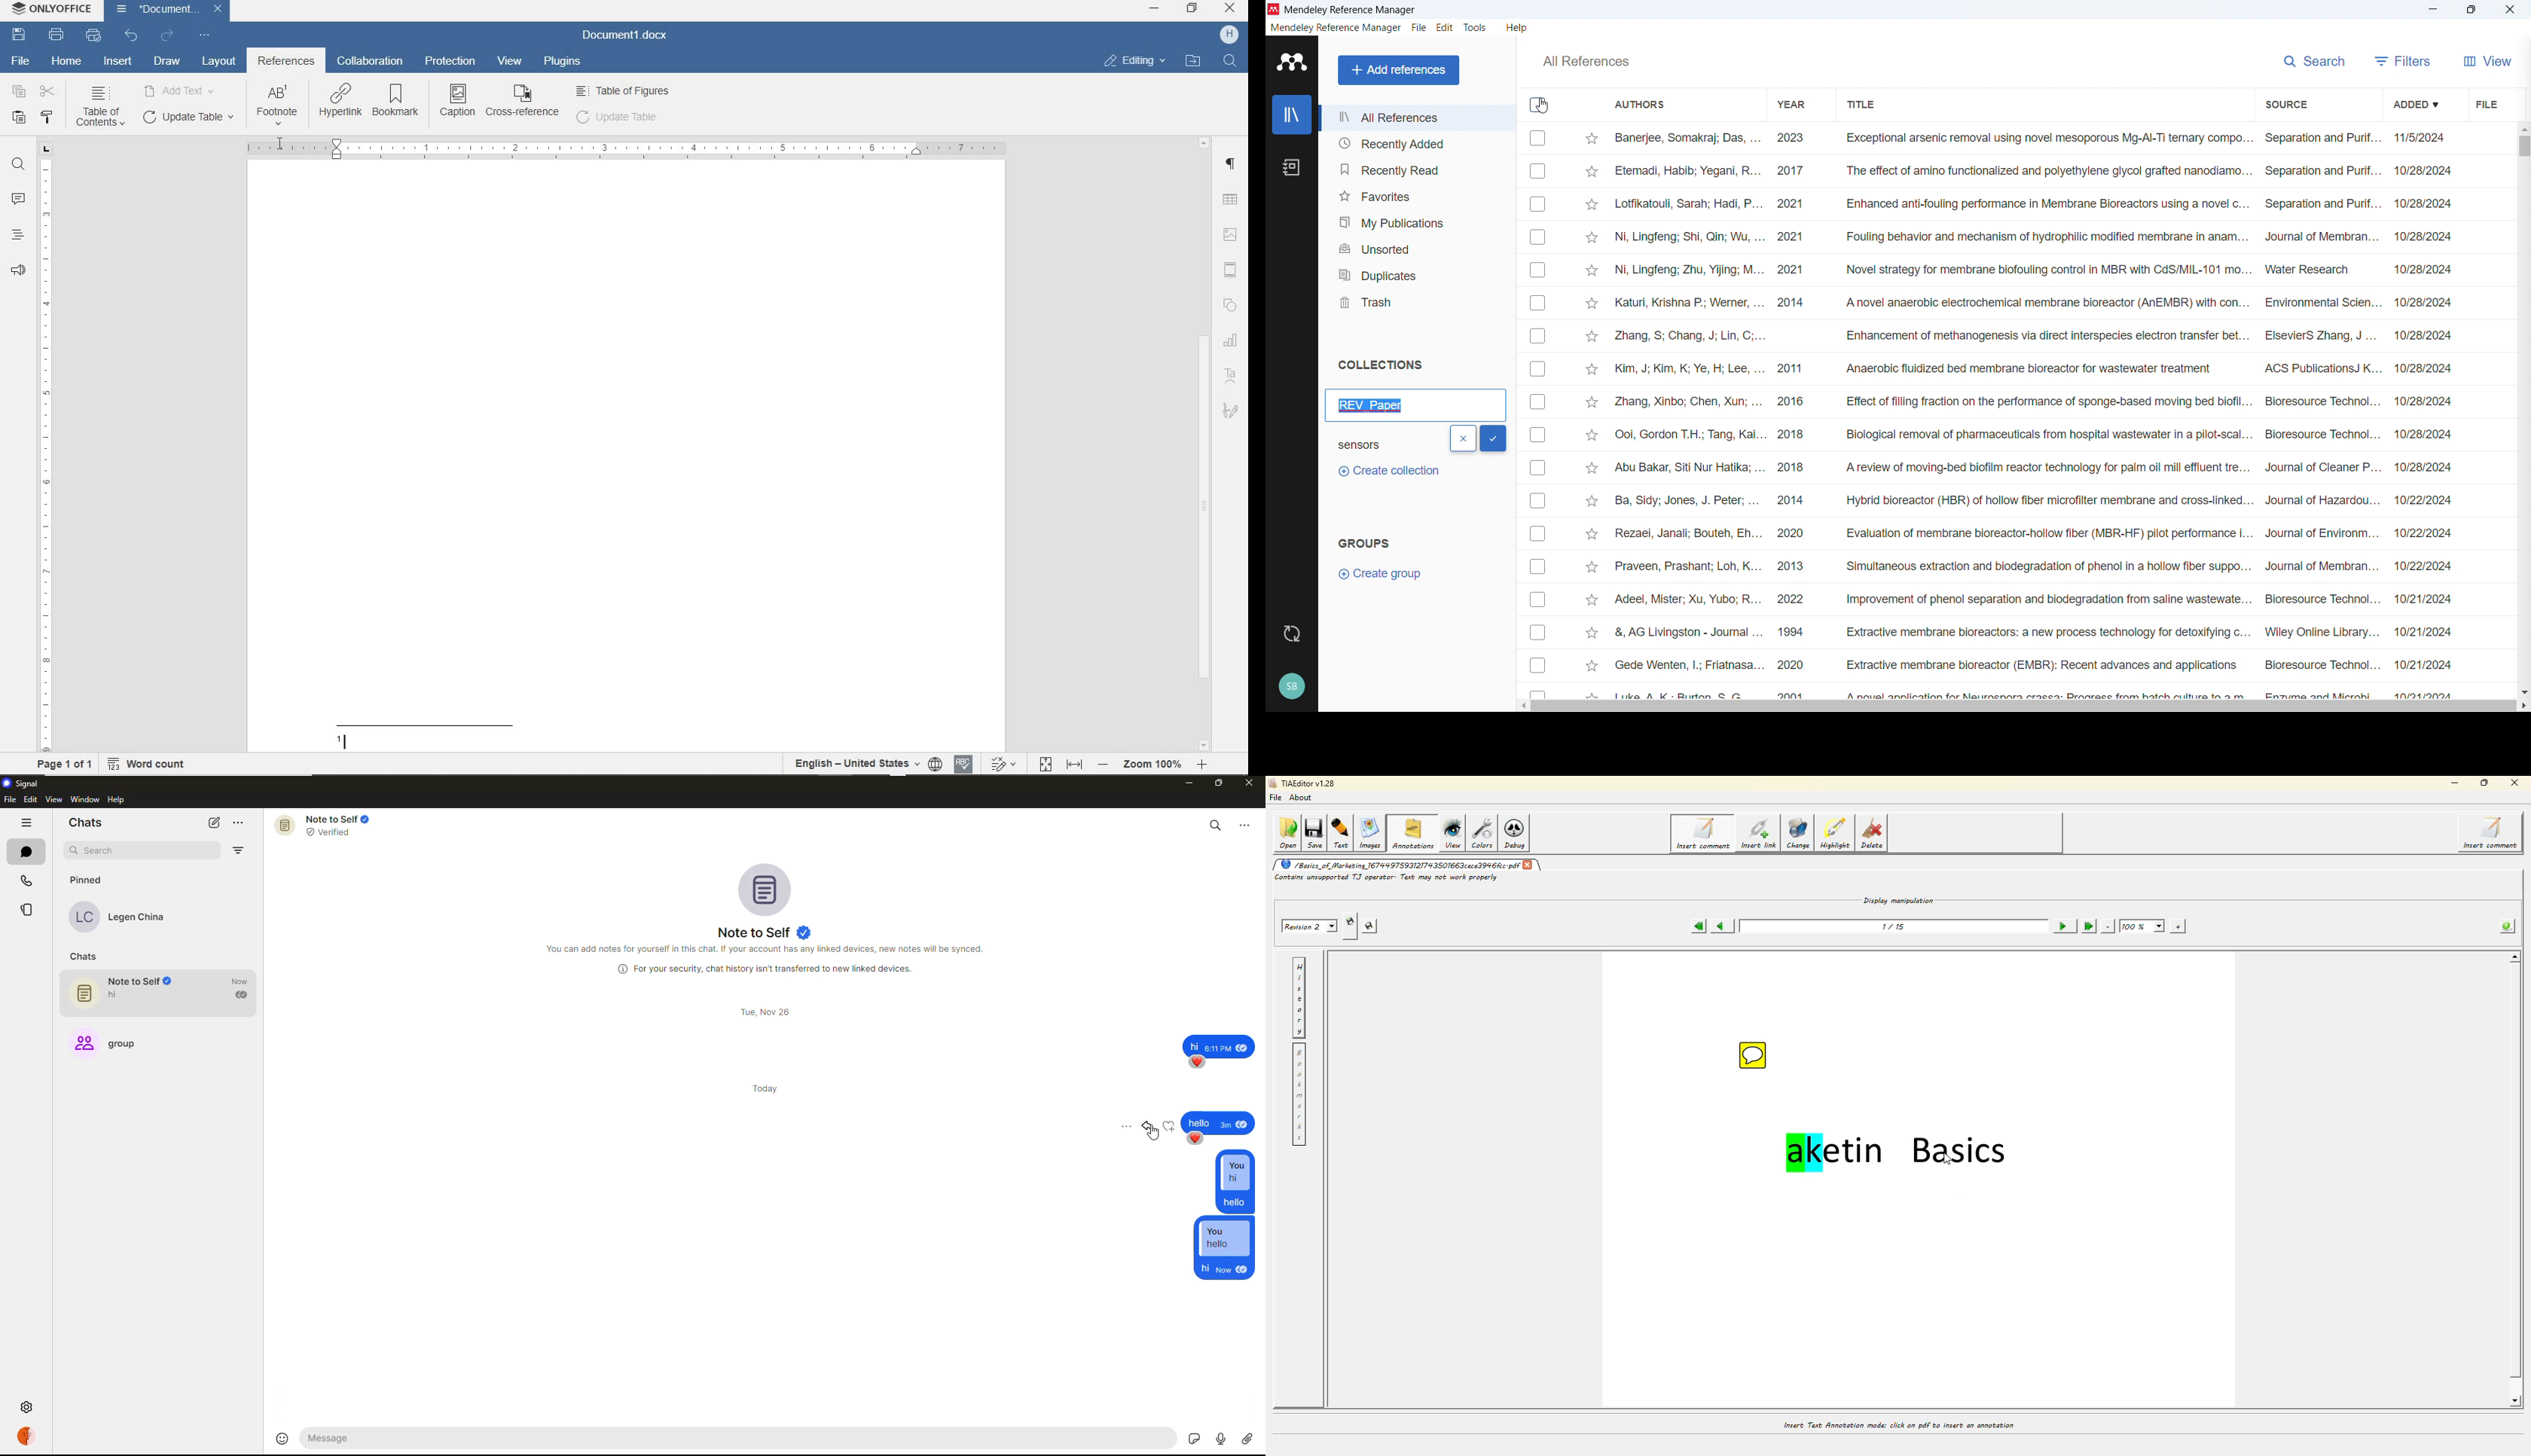 The height and width of the screenshot is (1456, 2548). What do you see at coordinates (1229, 36) in the screenshot?
I see `HP` at bounding box center [1229, 36].